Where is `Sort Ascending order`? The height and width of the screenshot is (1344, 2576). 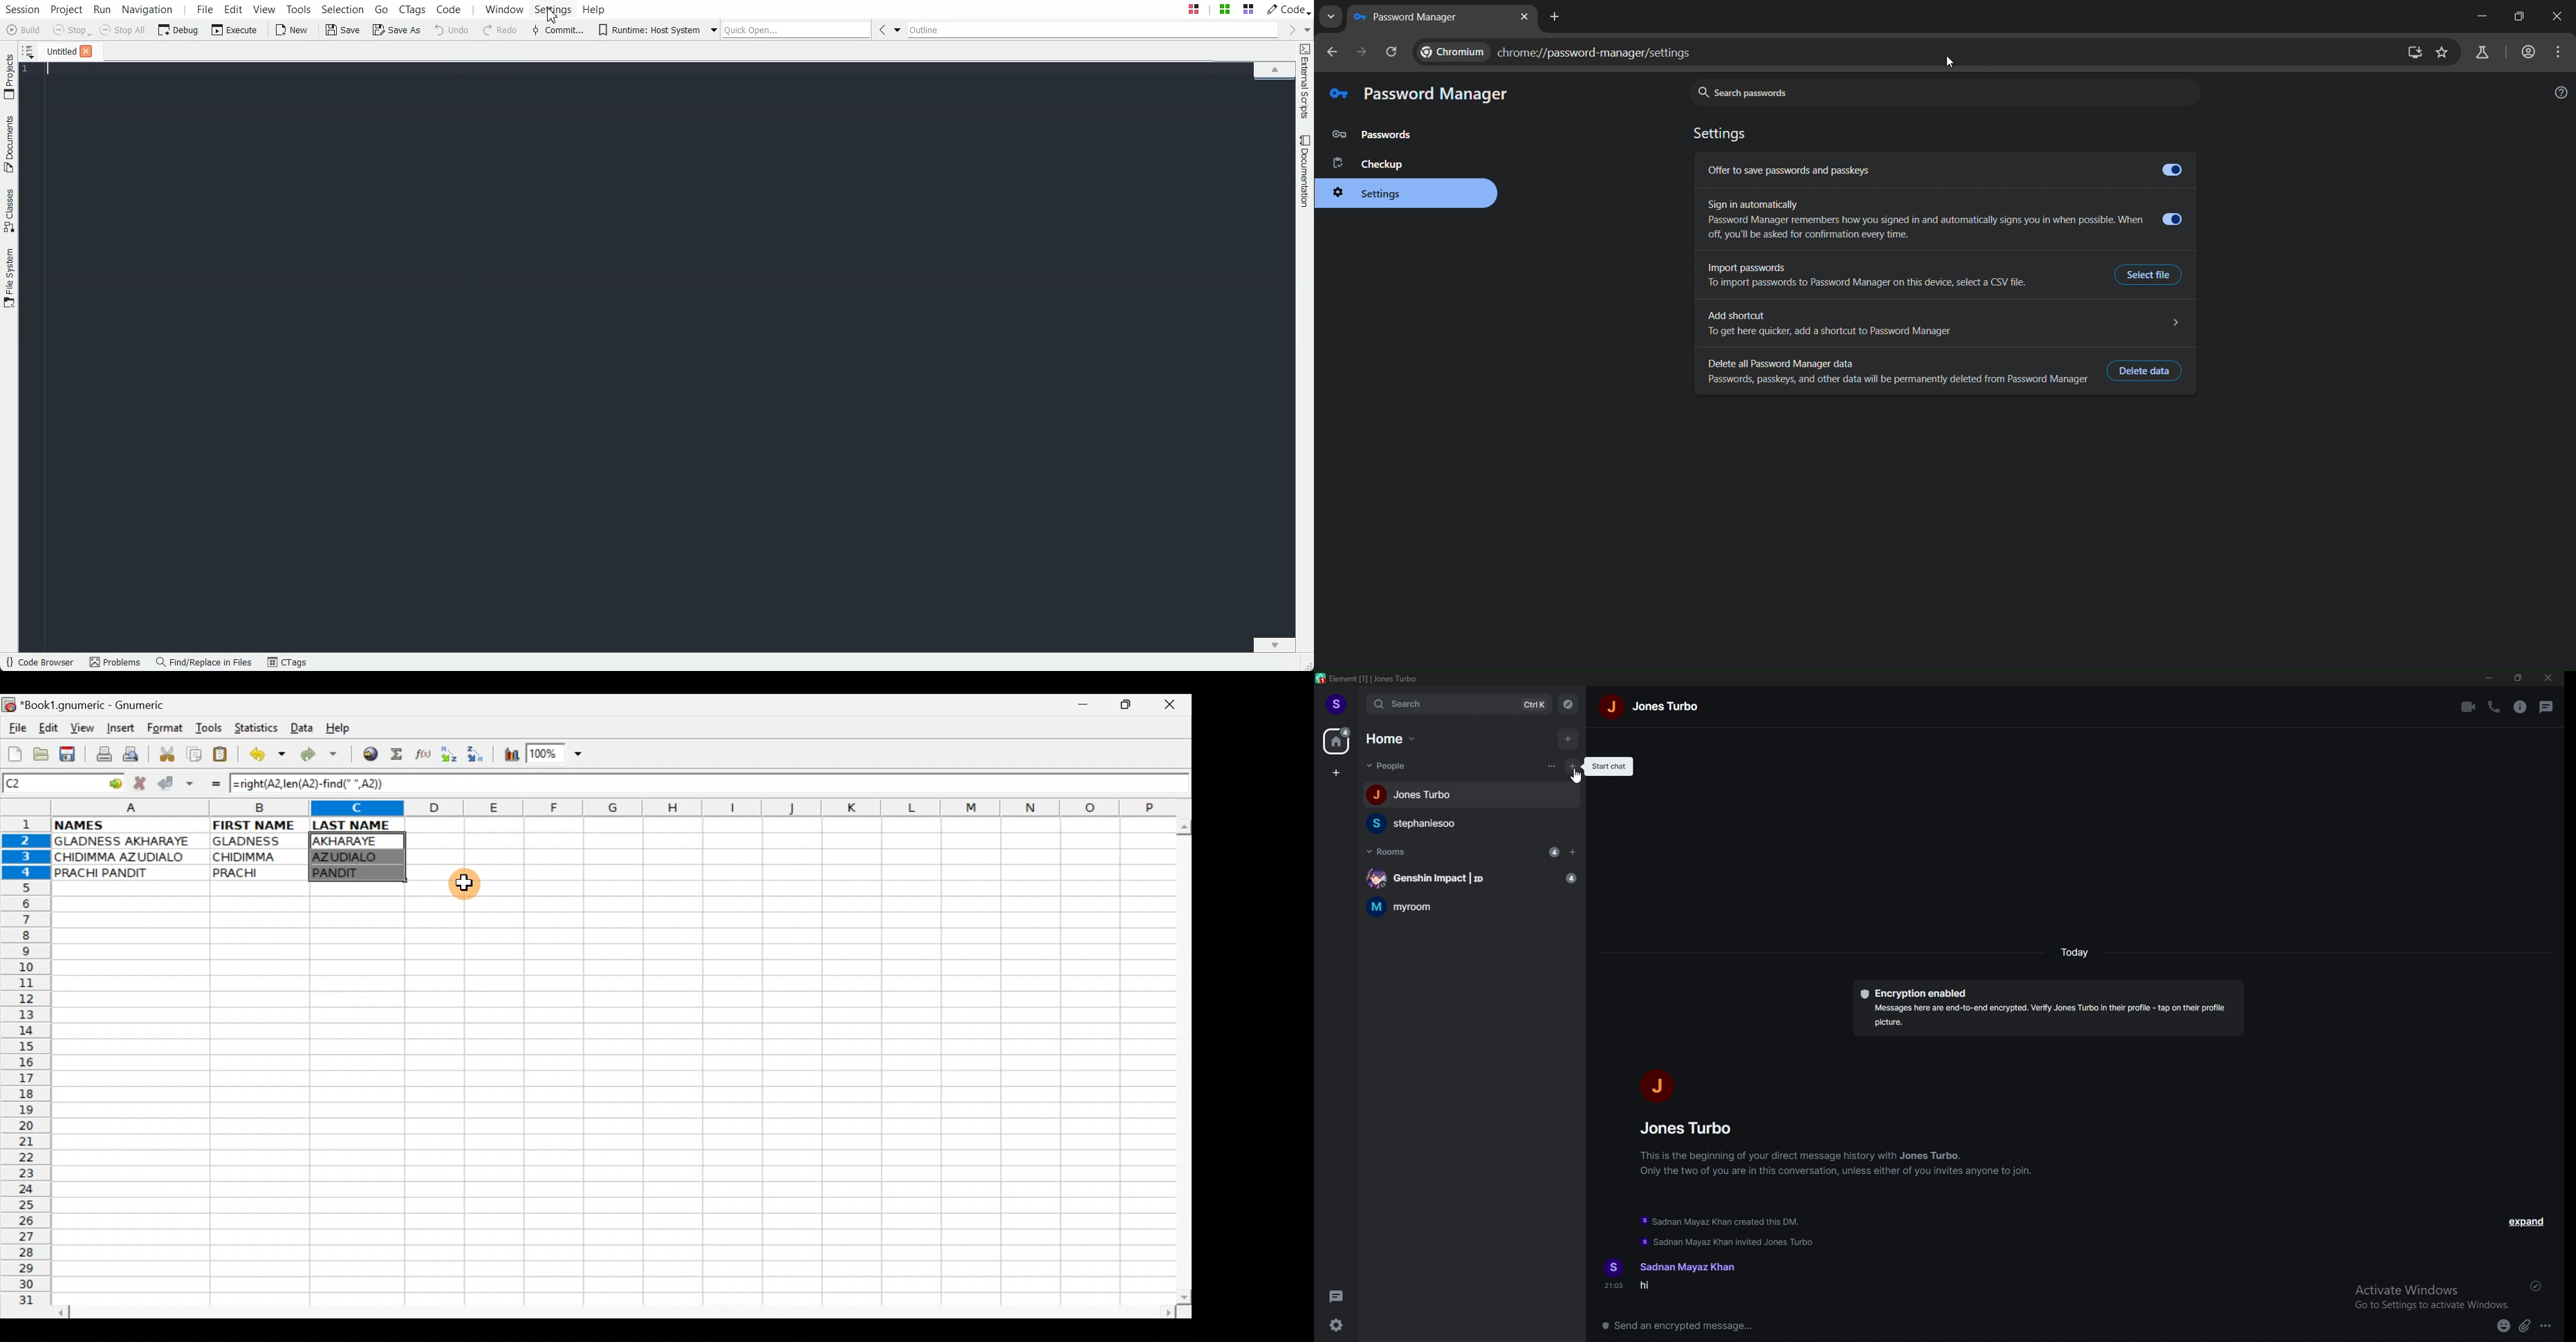
Sort Ascending order is located at coordinates (453, 757).